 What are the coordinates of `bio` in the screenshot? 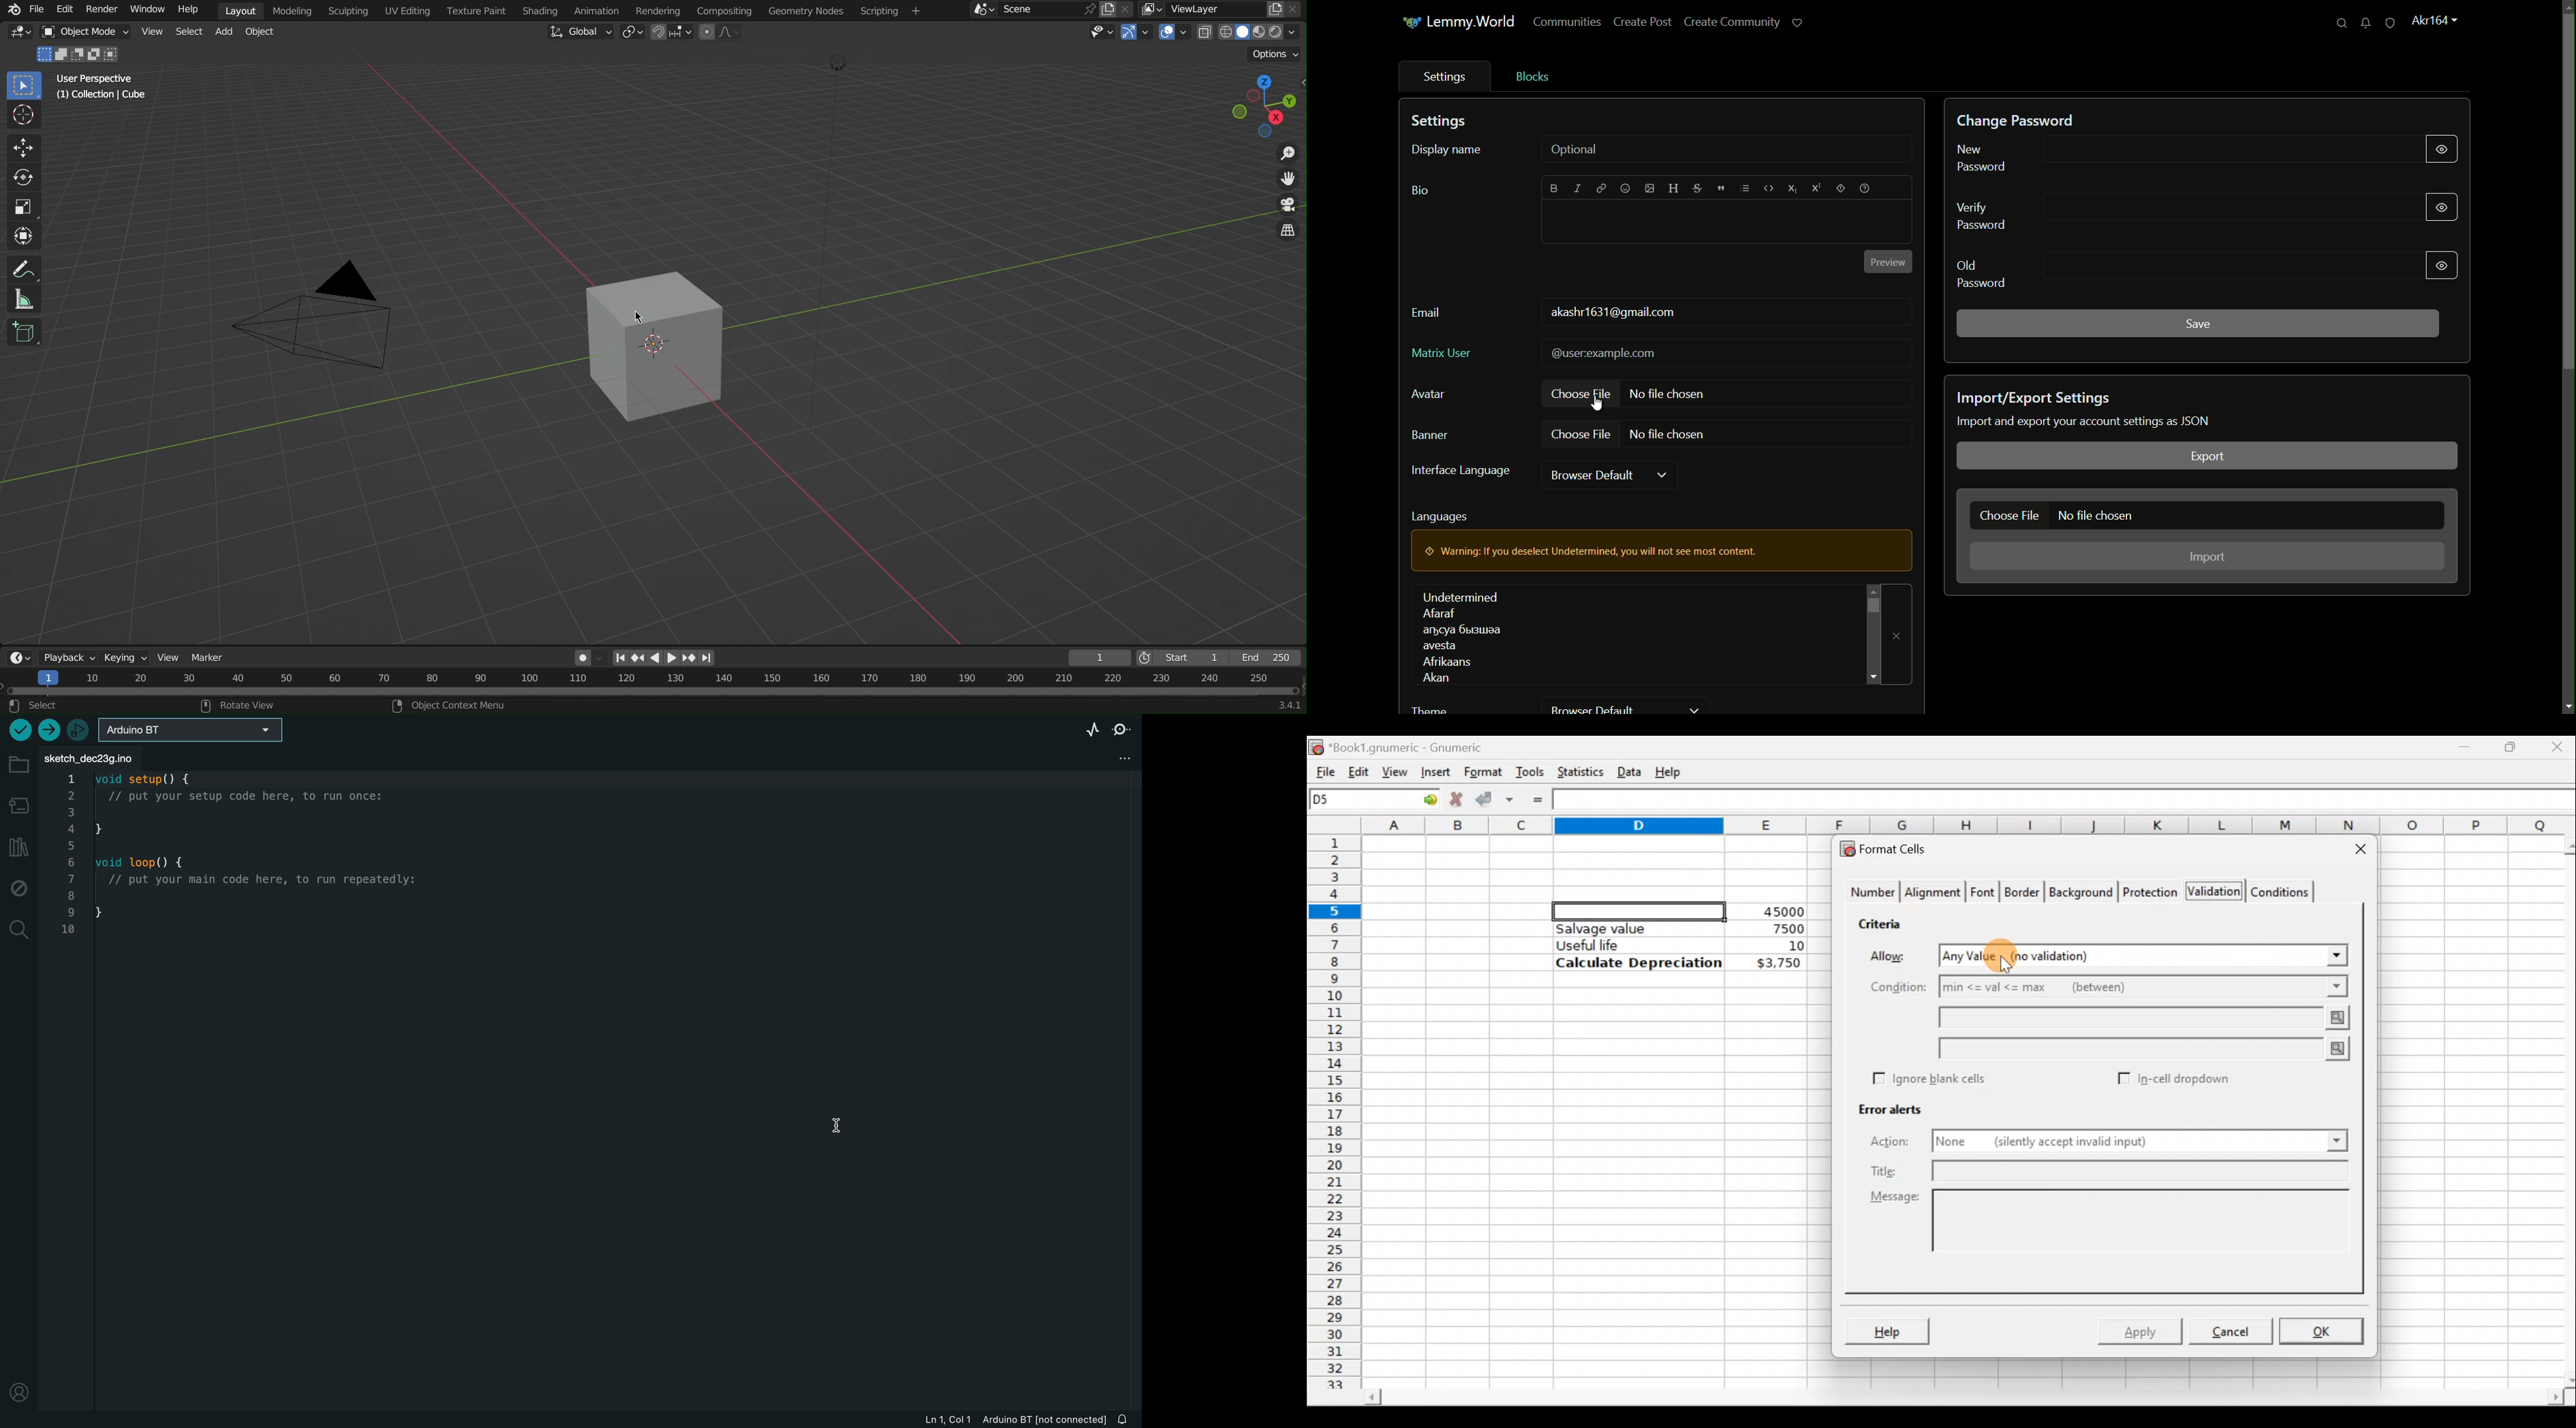 It's located at (1419, 191).